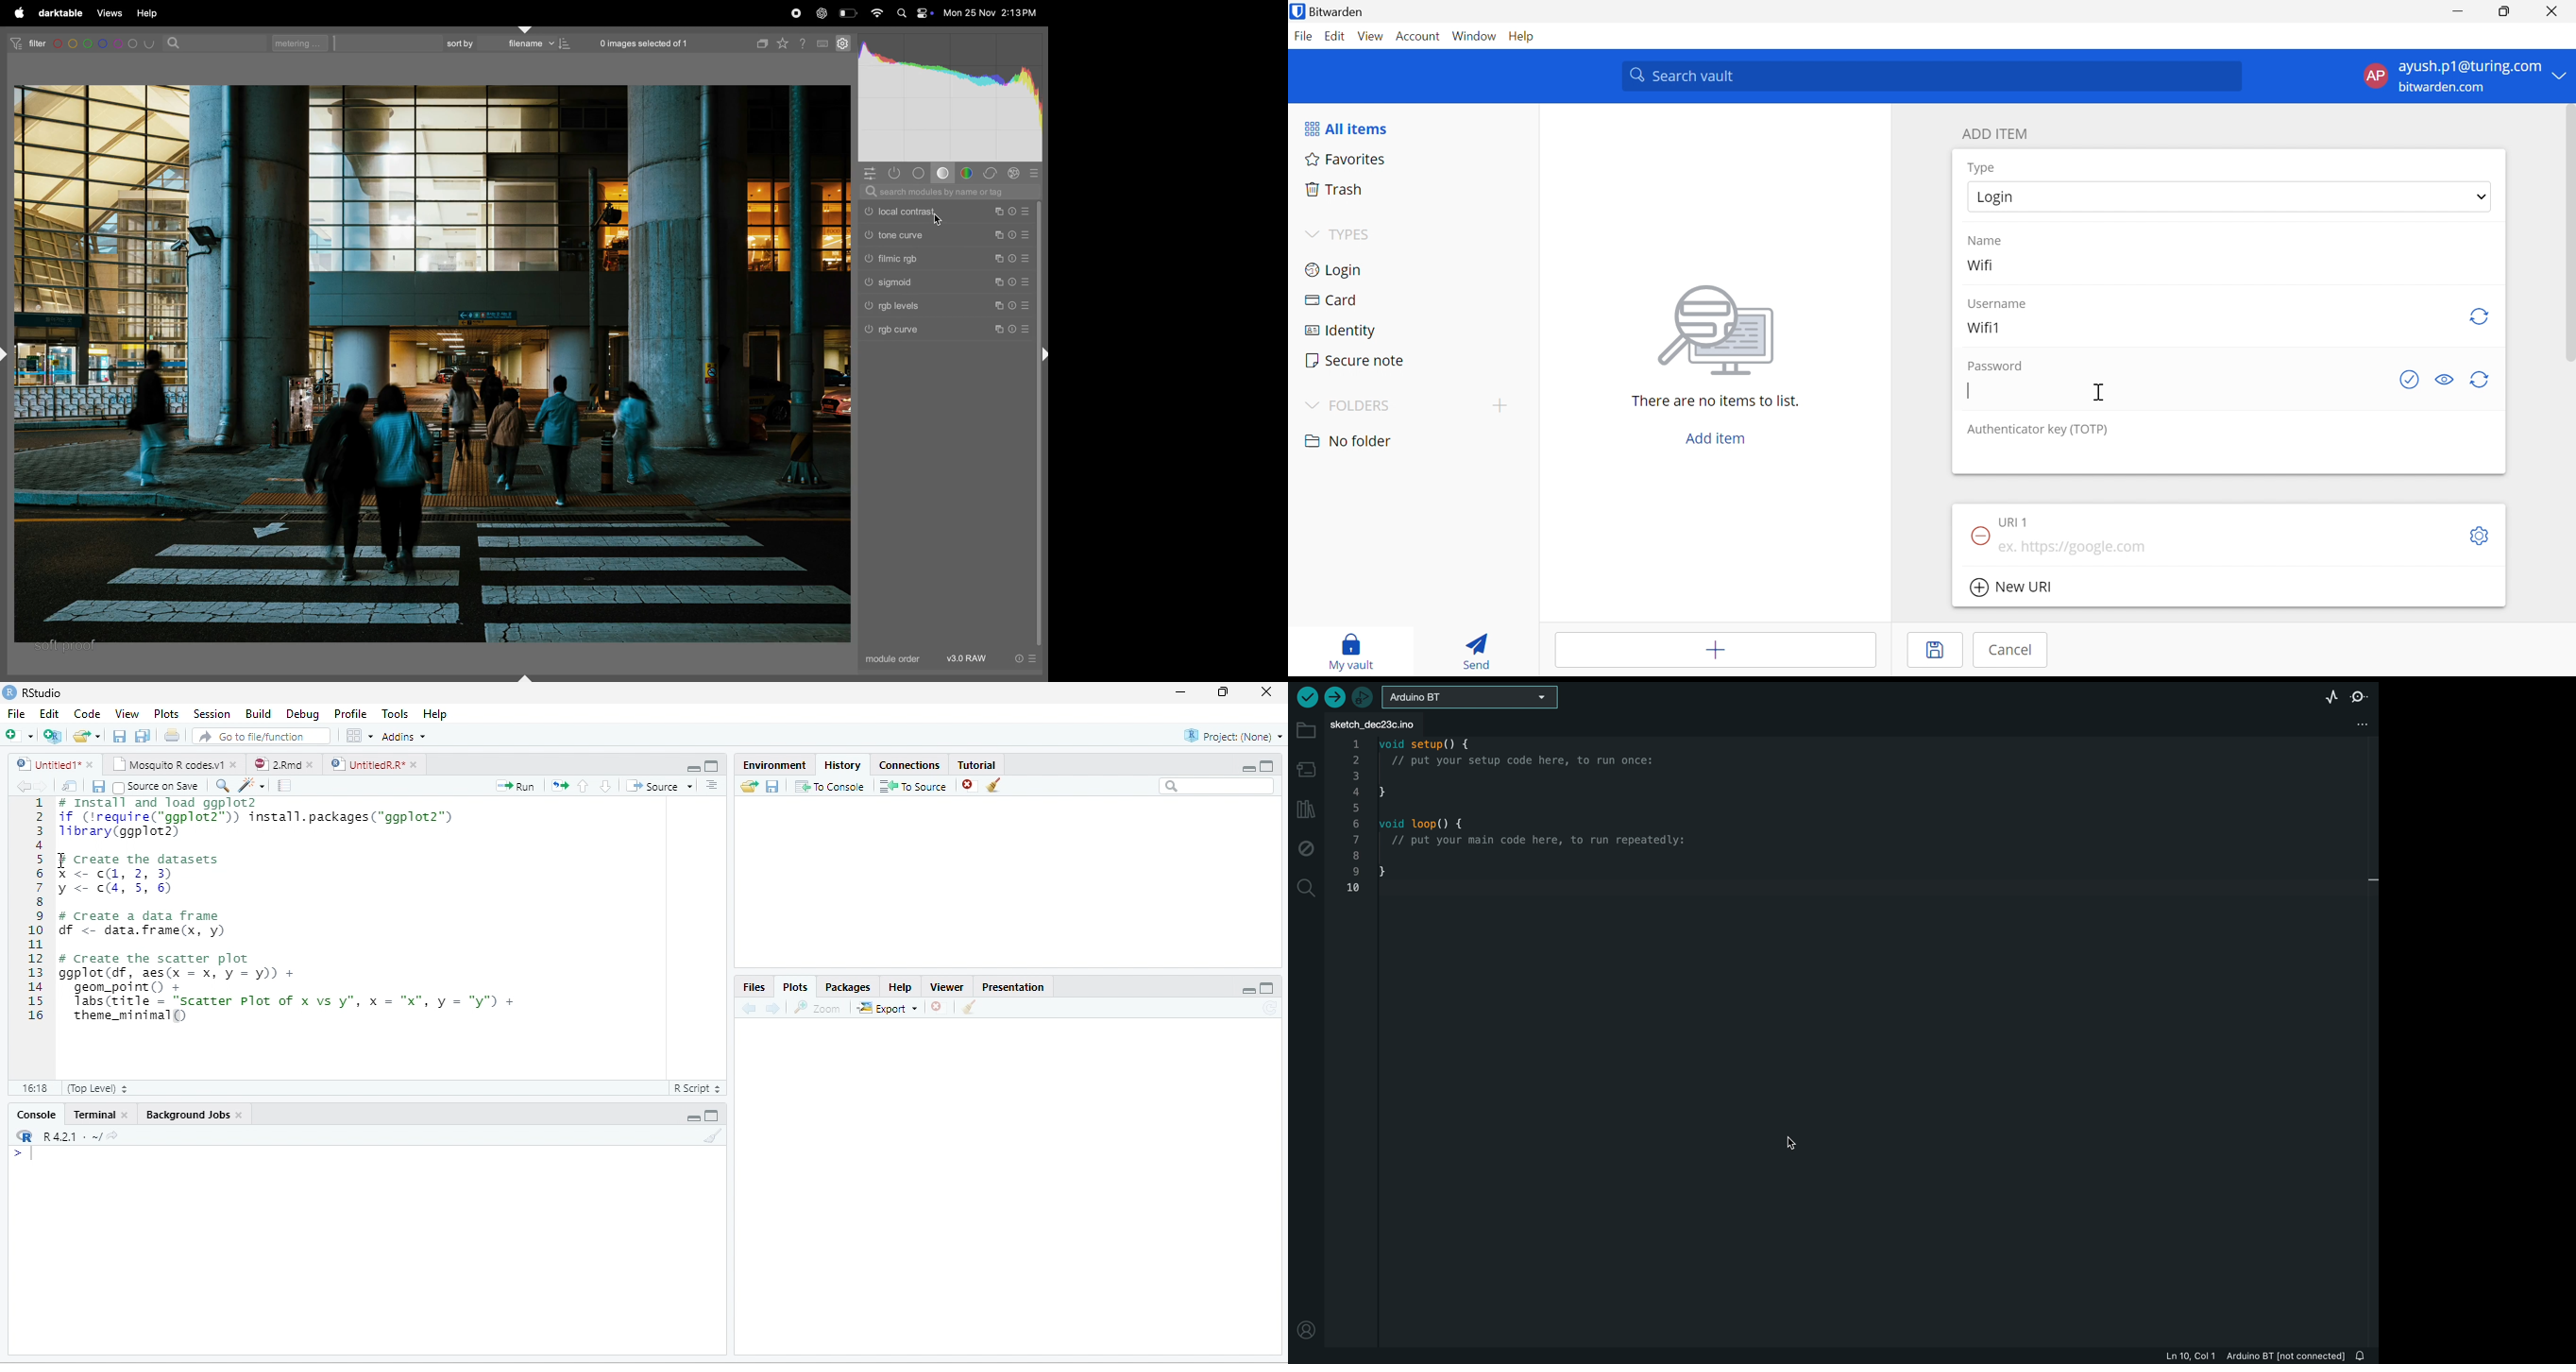 This screenshot has height=1372, width=2576. I want to click on Code, so click(86, 713).